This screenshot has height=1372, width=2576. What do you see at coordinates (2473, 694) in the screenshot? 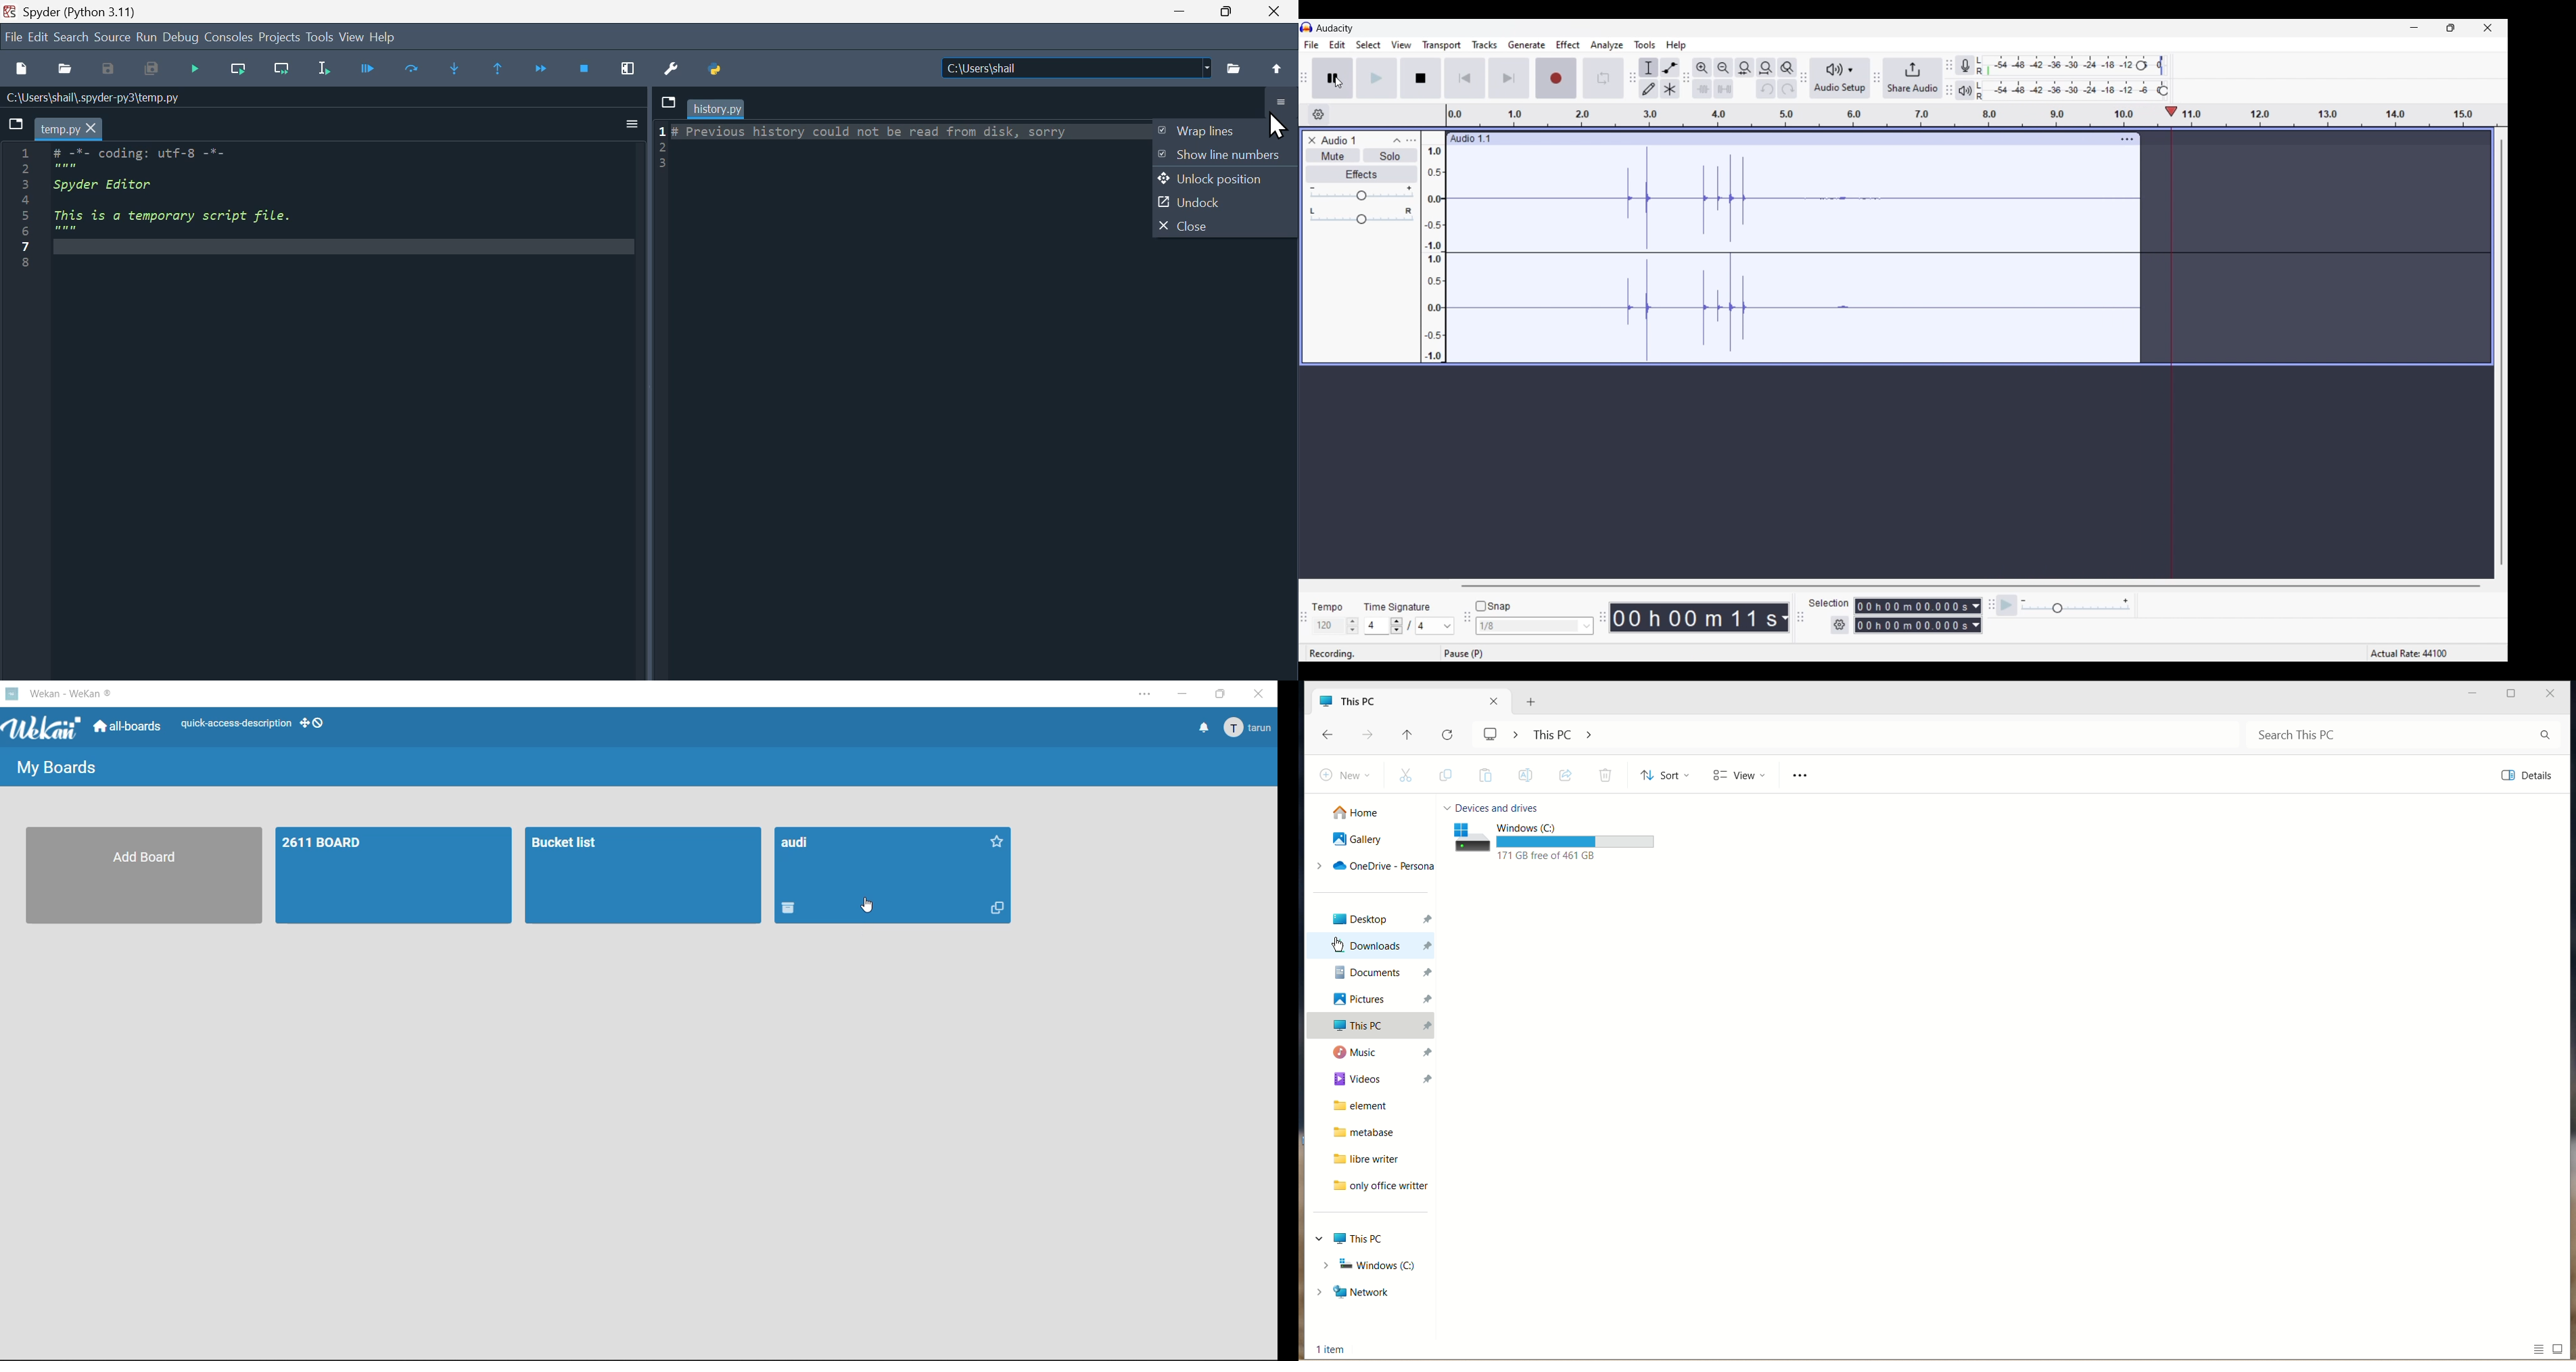
I see `maximize` at bounding box center [2473, 694].